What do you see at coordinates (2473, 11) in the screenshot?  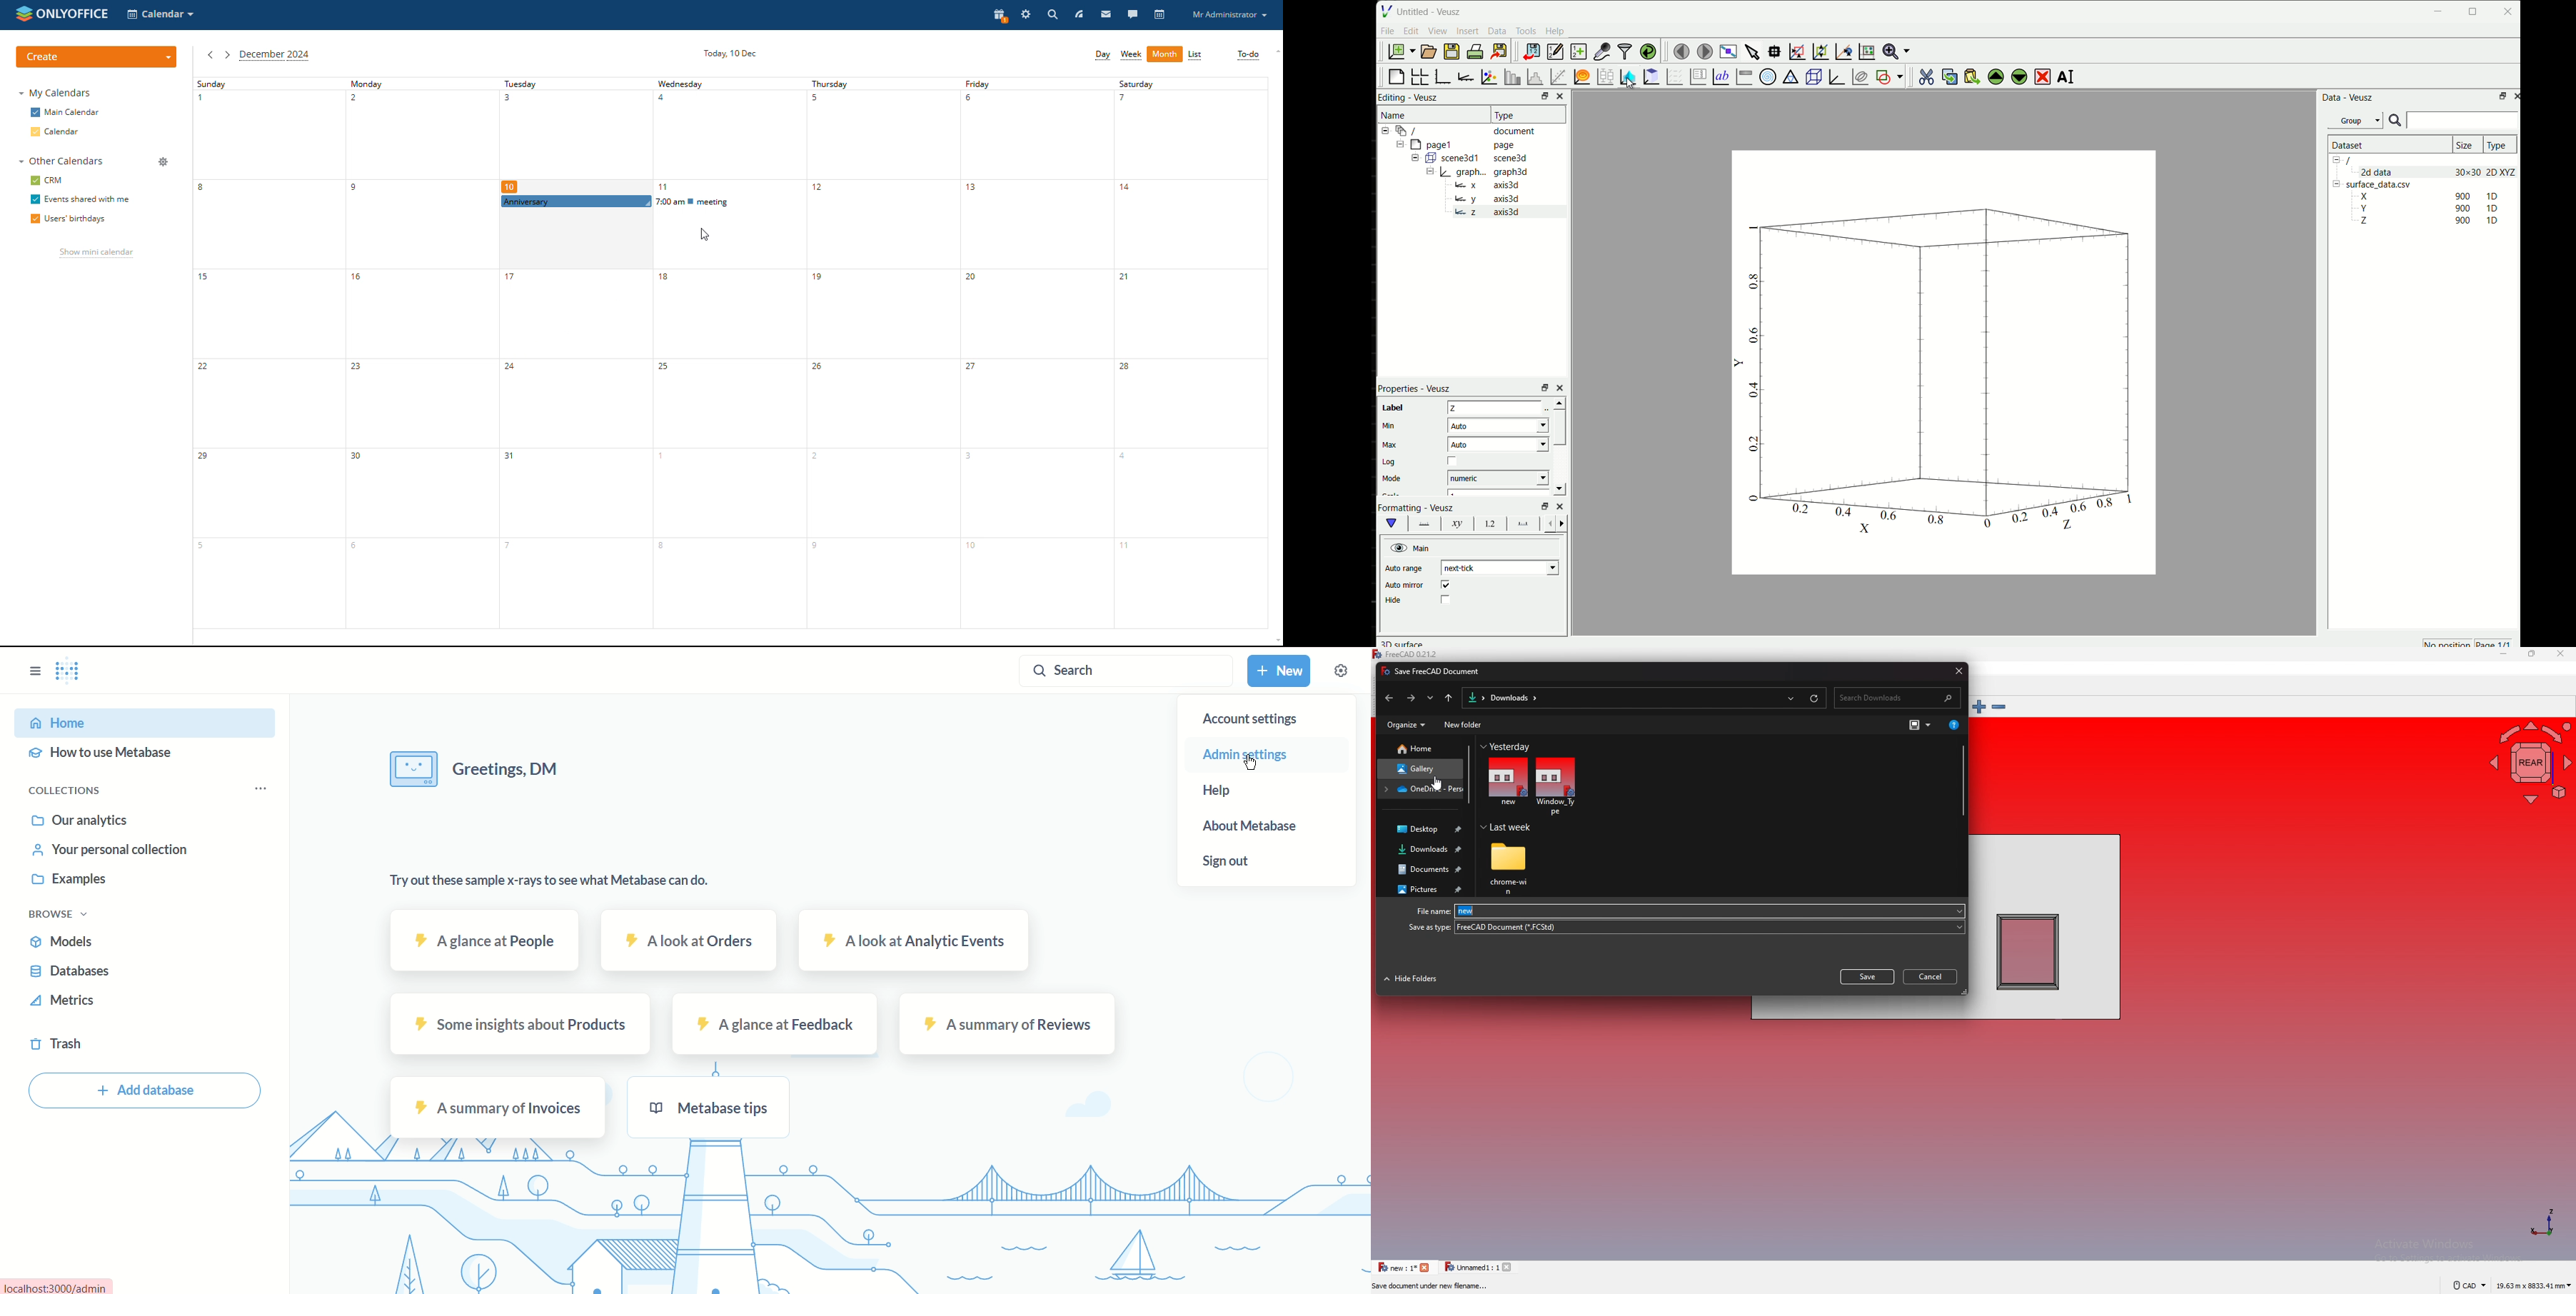 I see `maximise` at bounding box center [2473, 11].